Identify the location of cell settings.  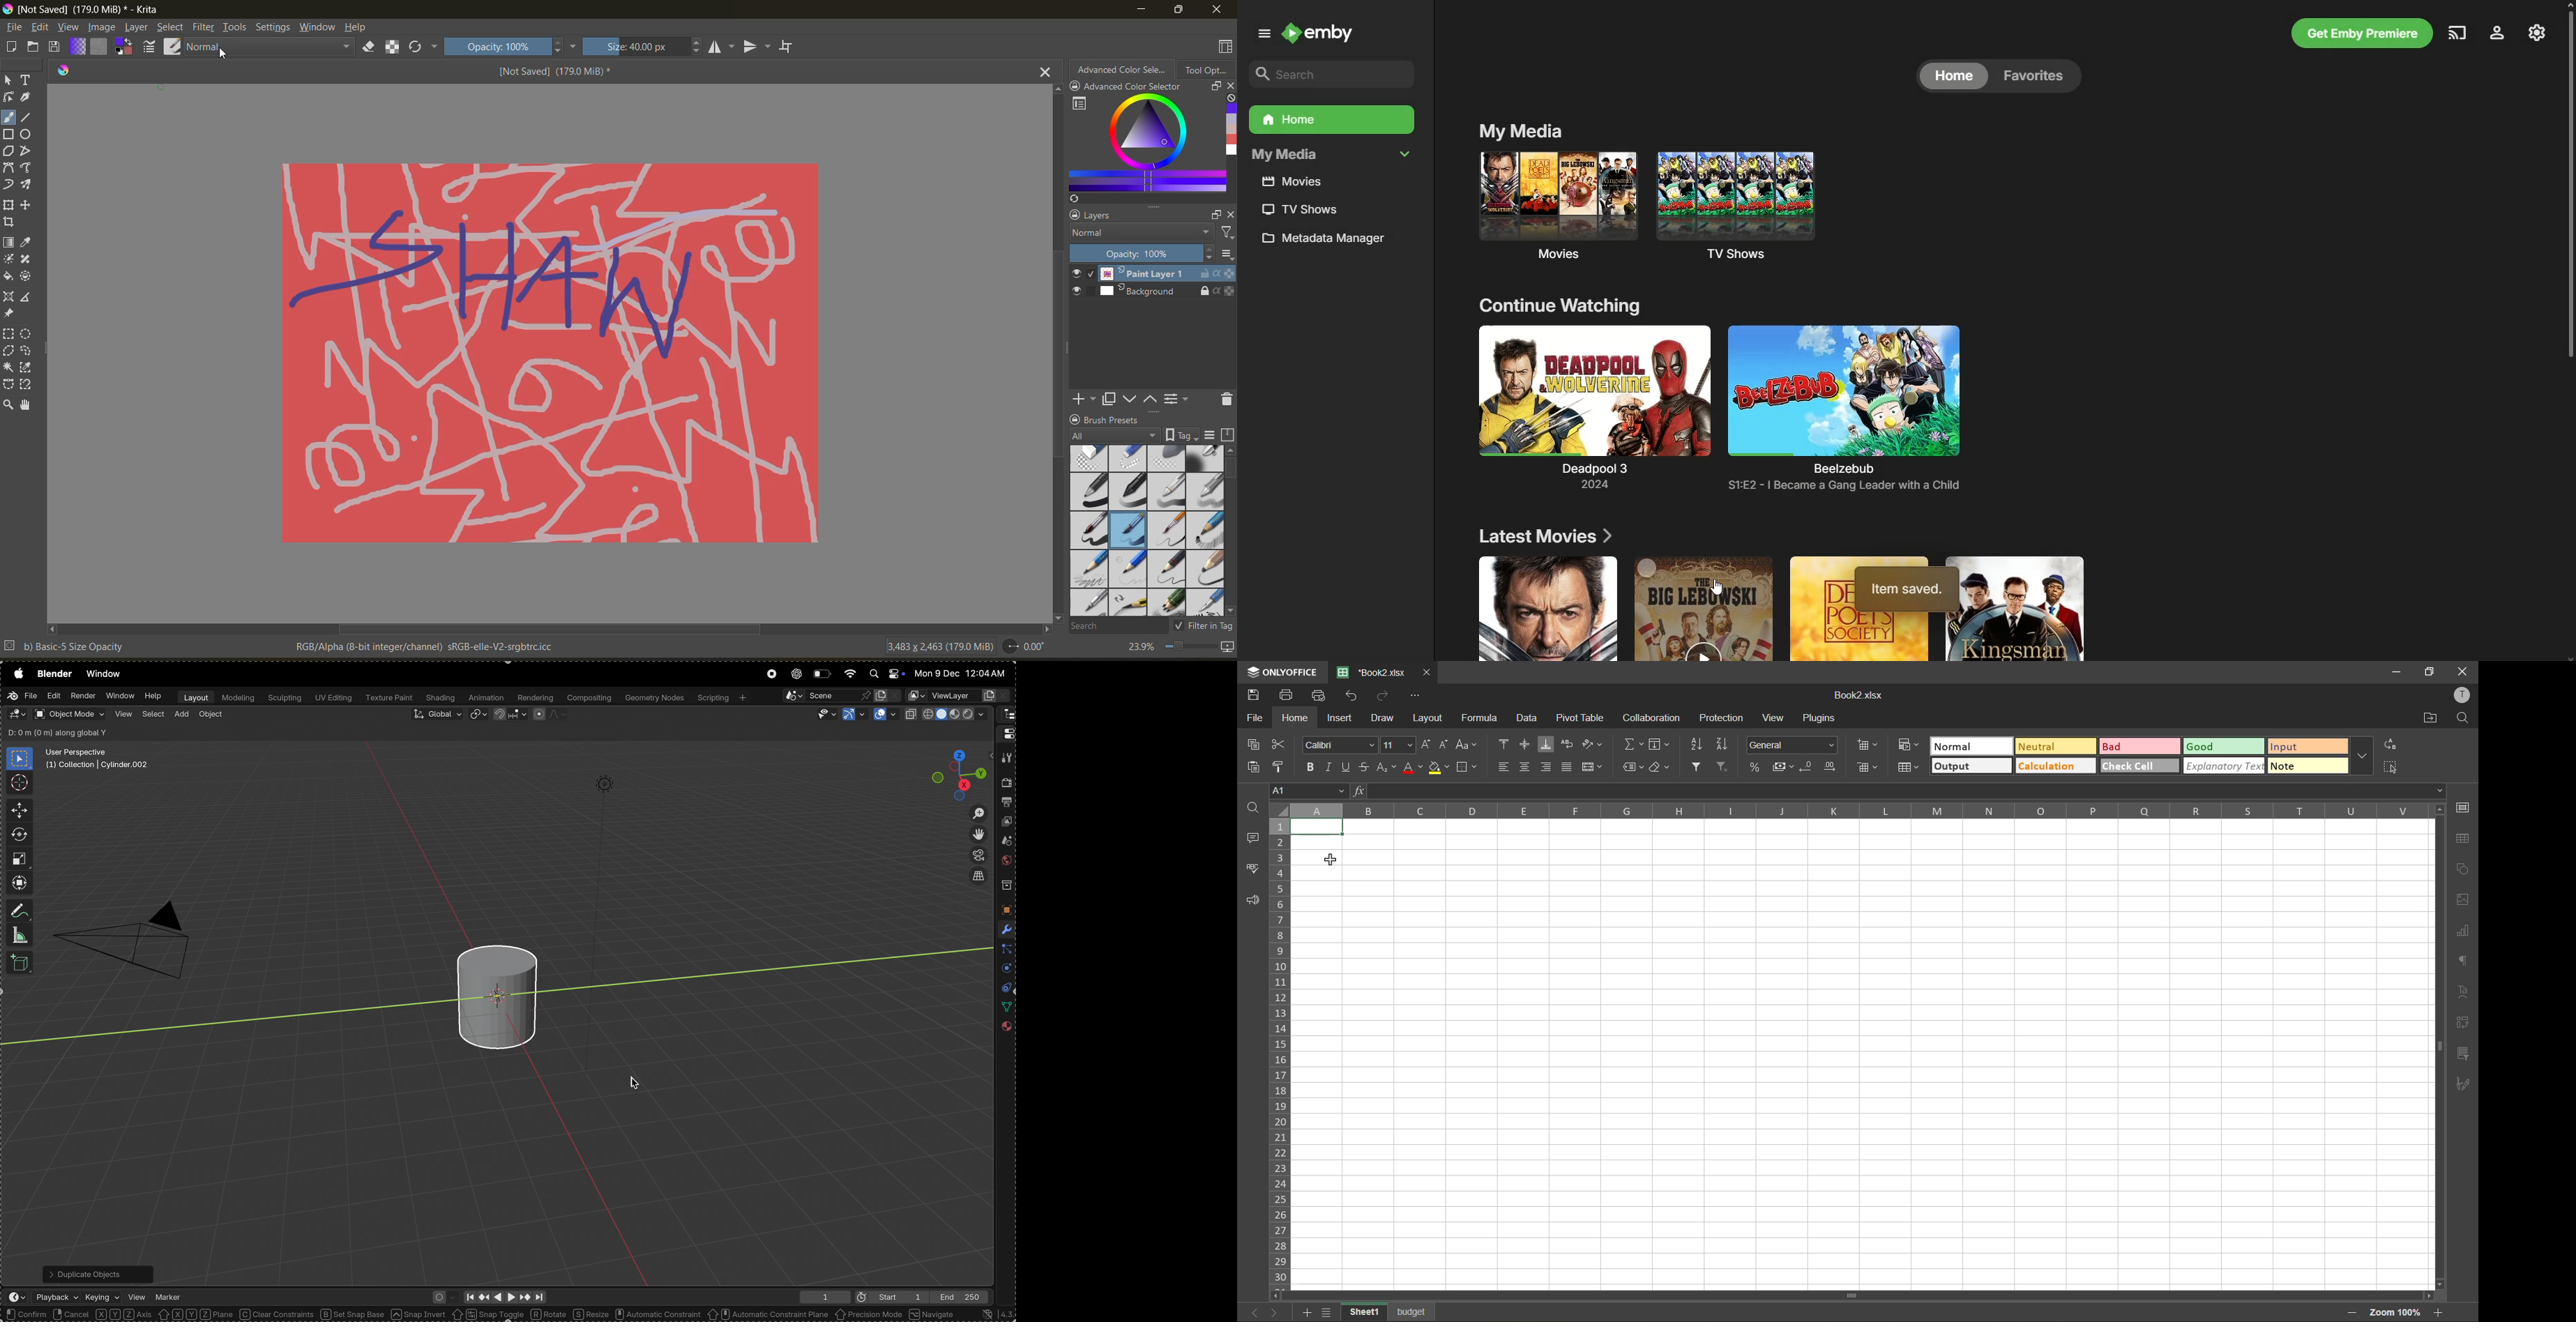
(2464, 809).